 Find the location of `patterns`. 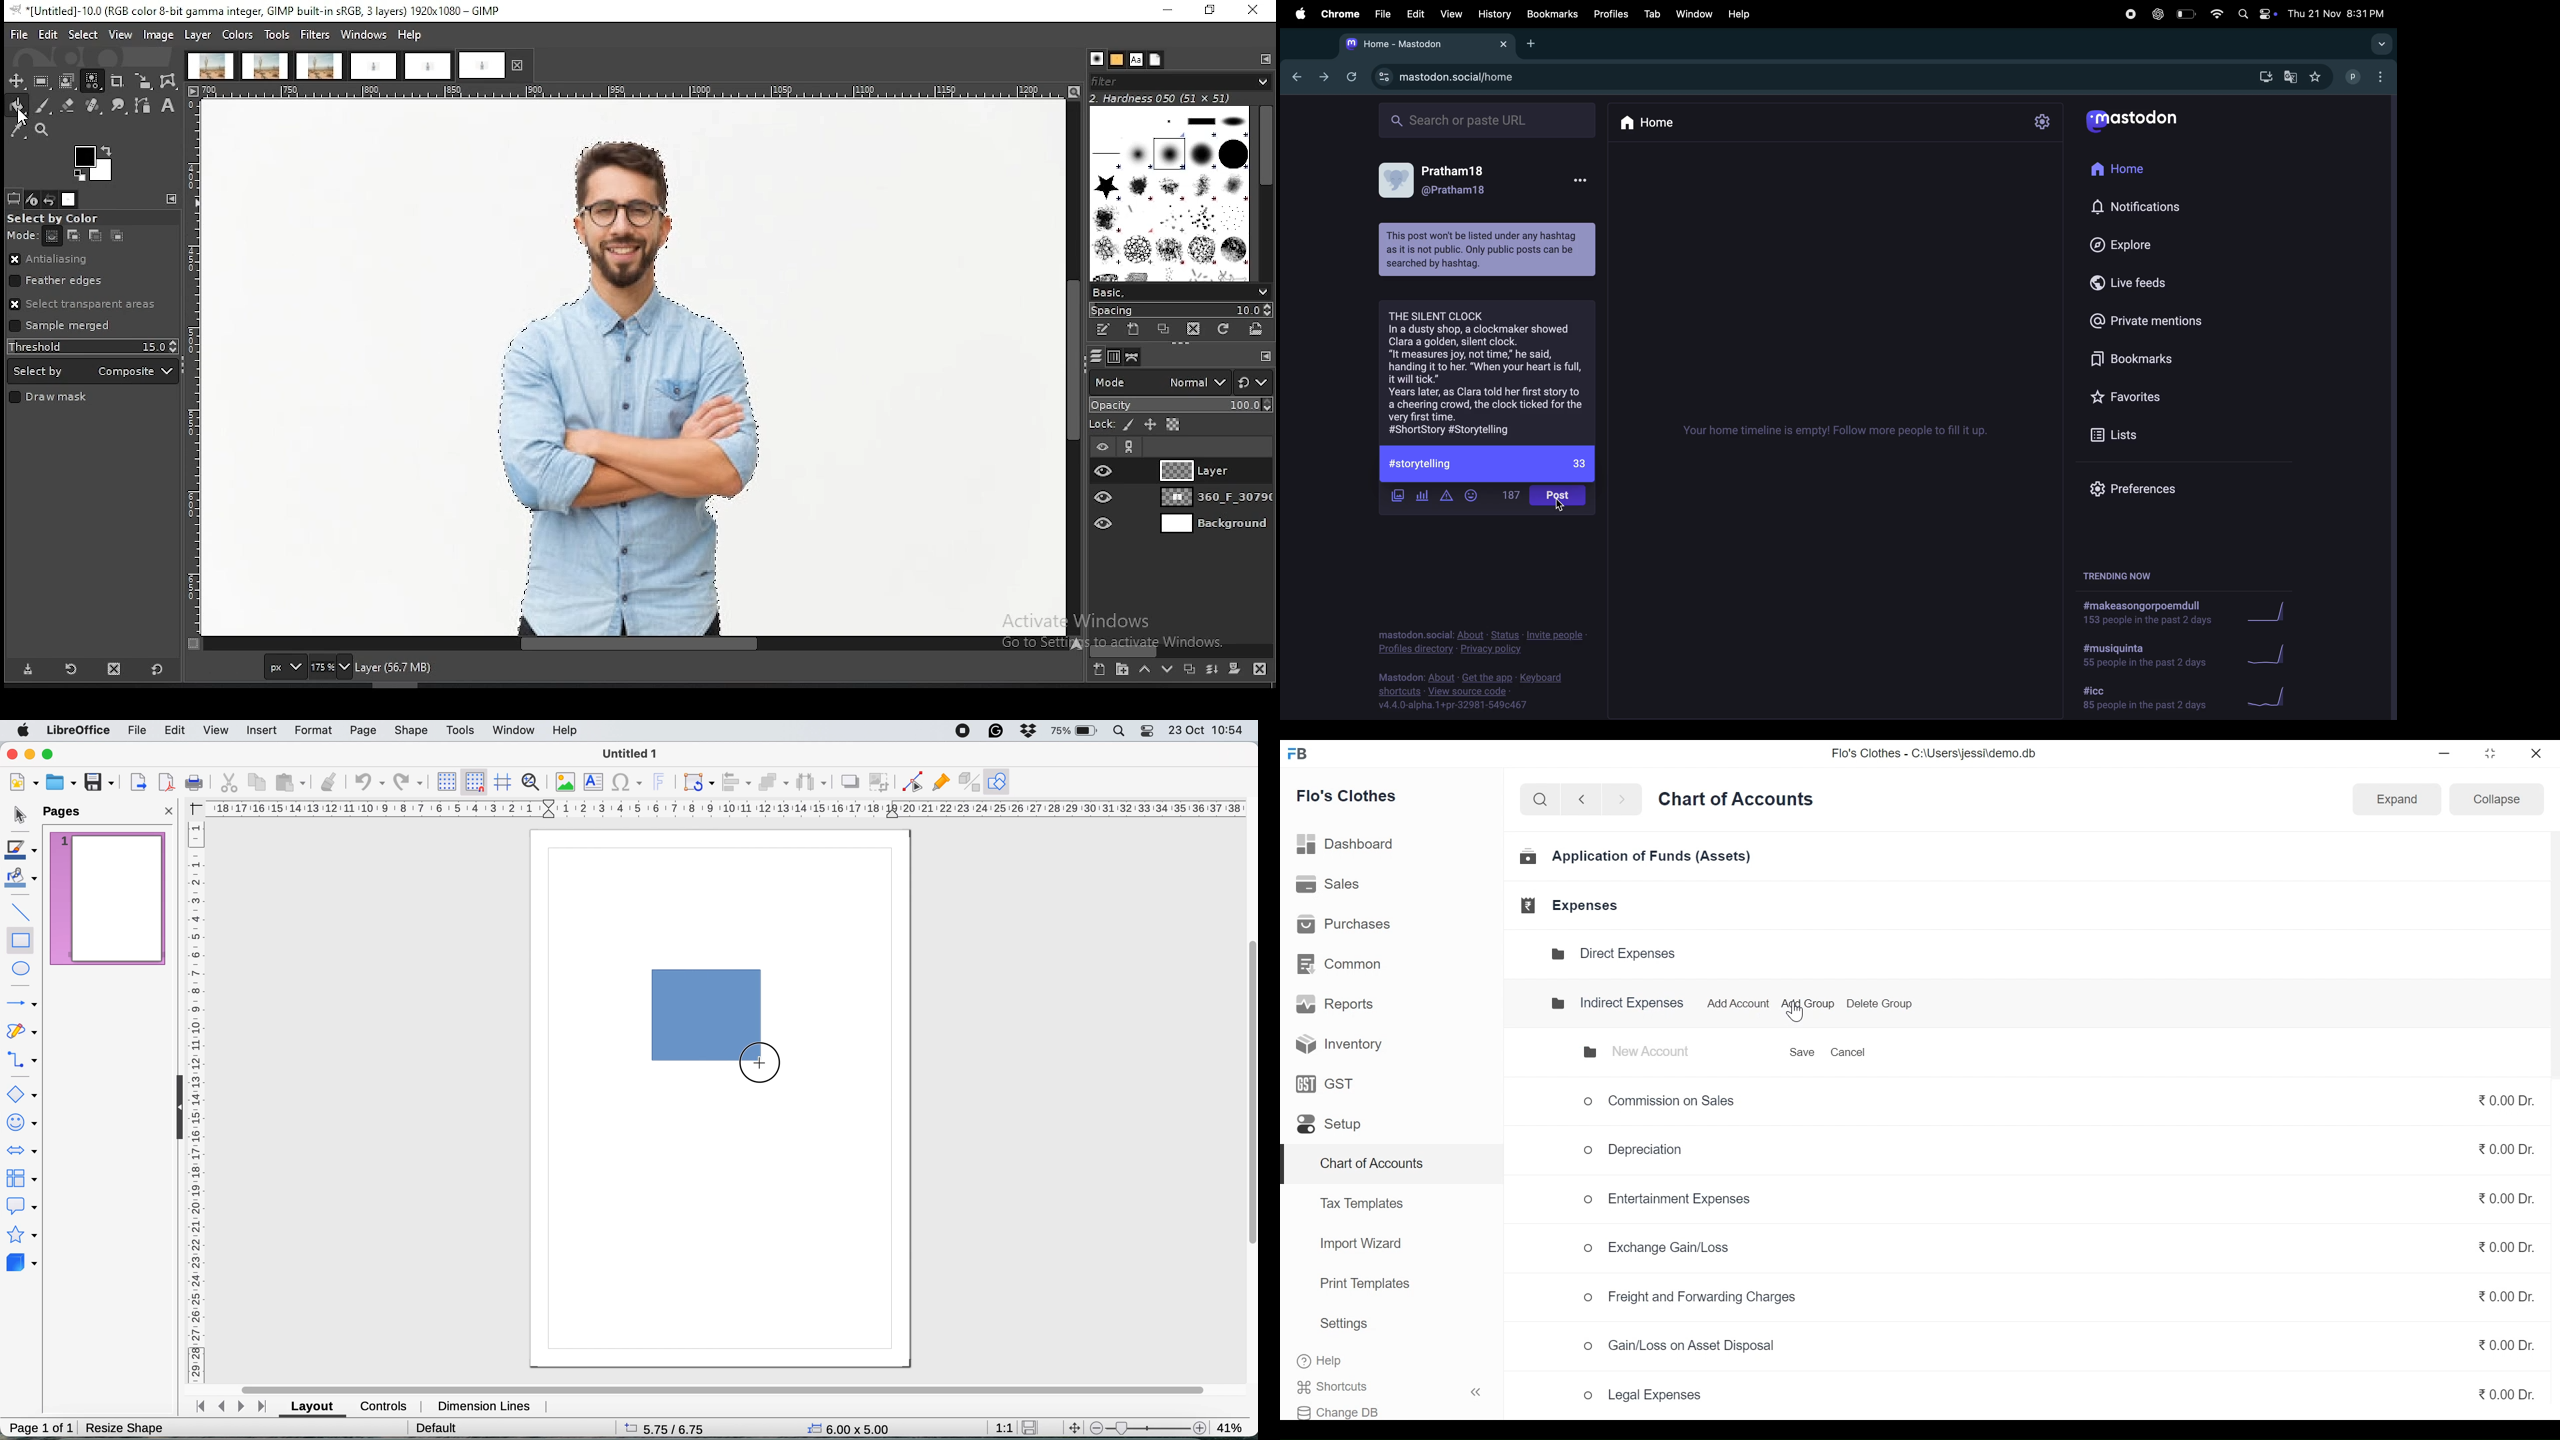

patterns is located at coordinates (1118, 60).